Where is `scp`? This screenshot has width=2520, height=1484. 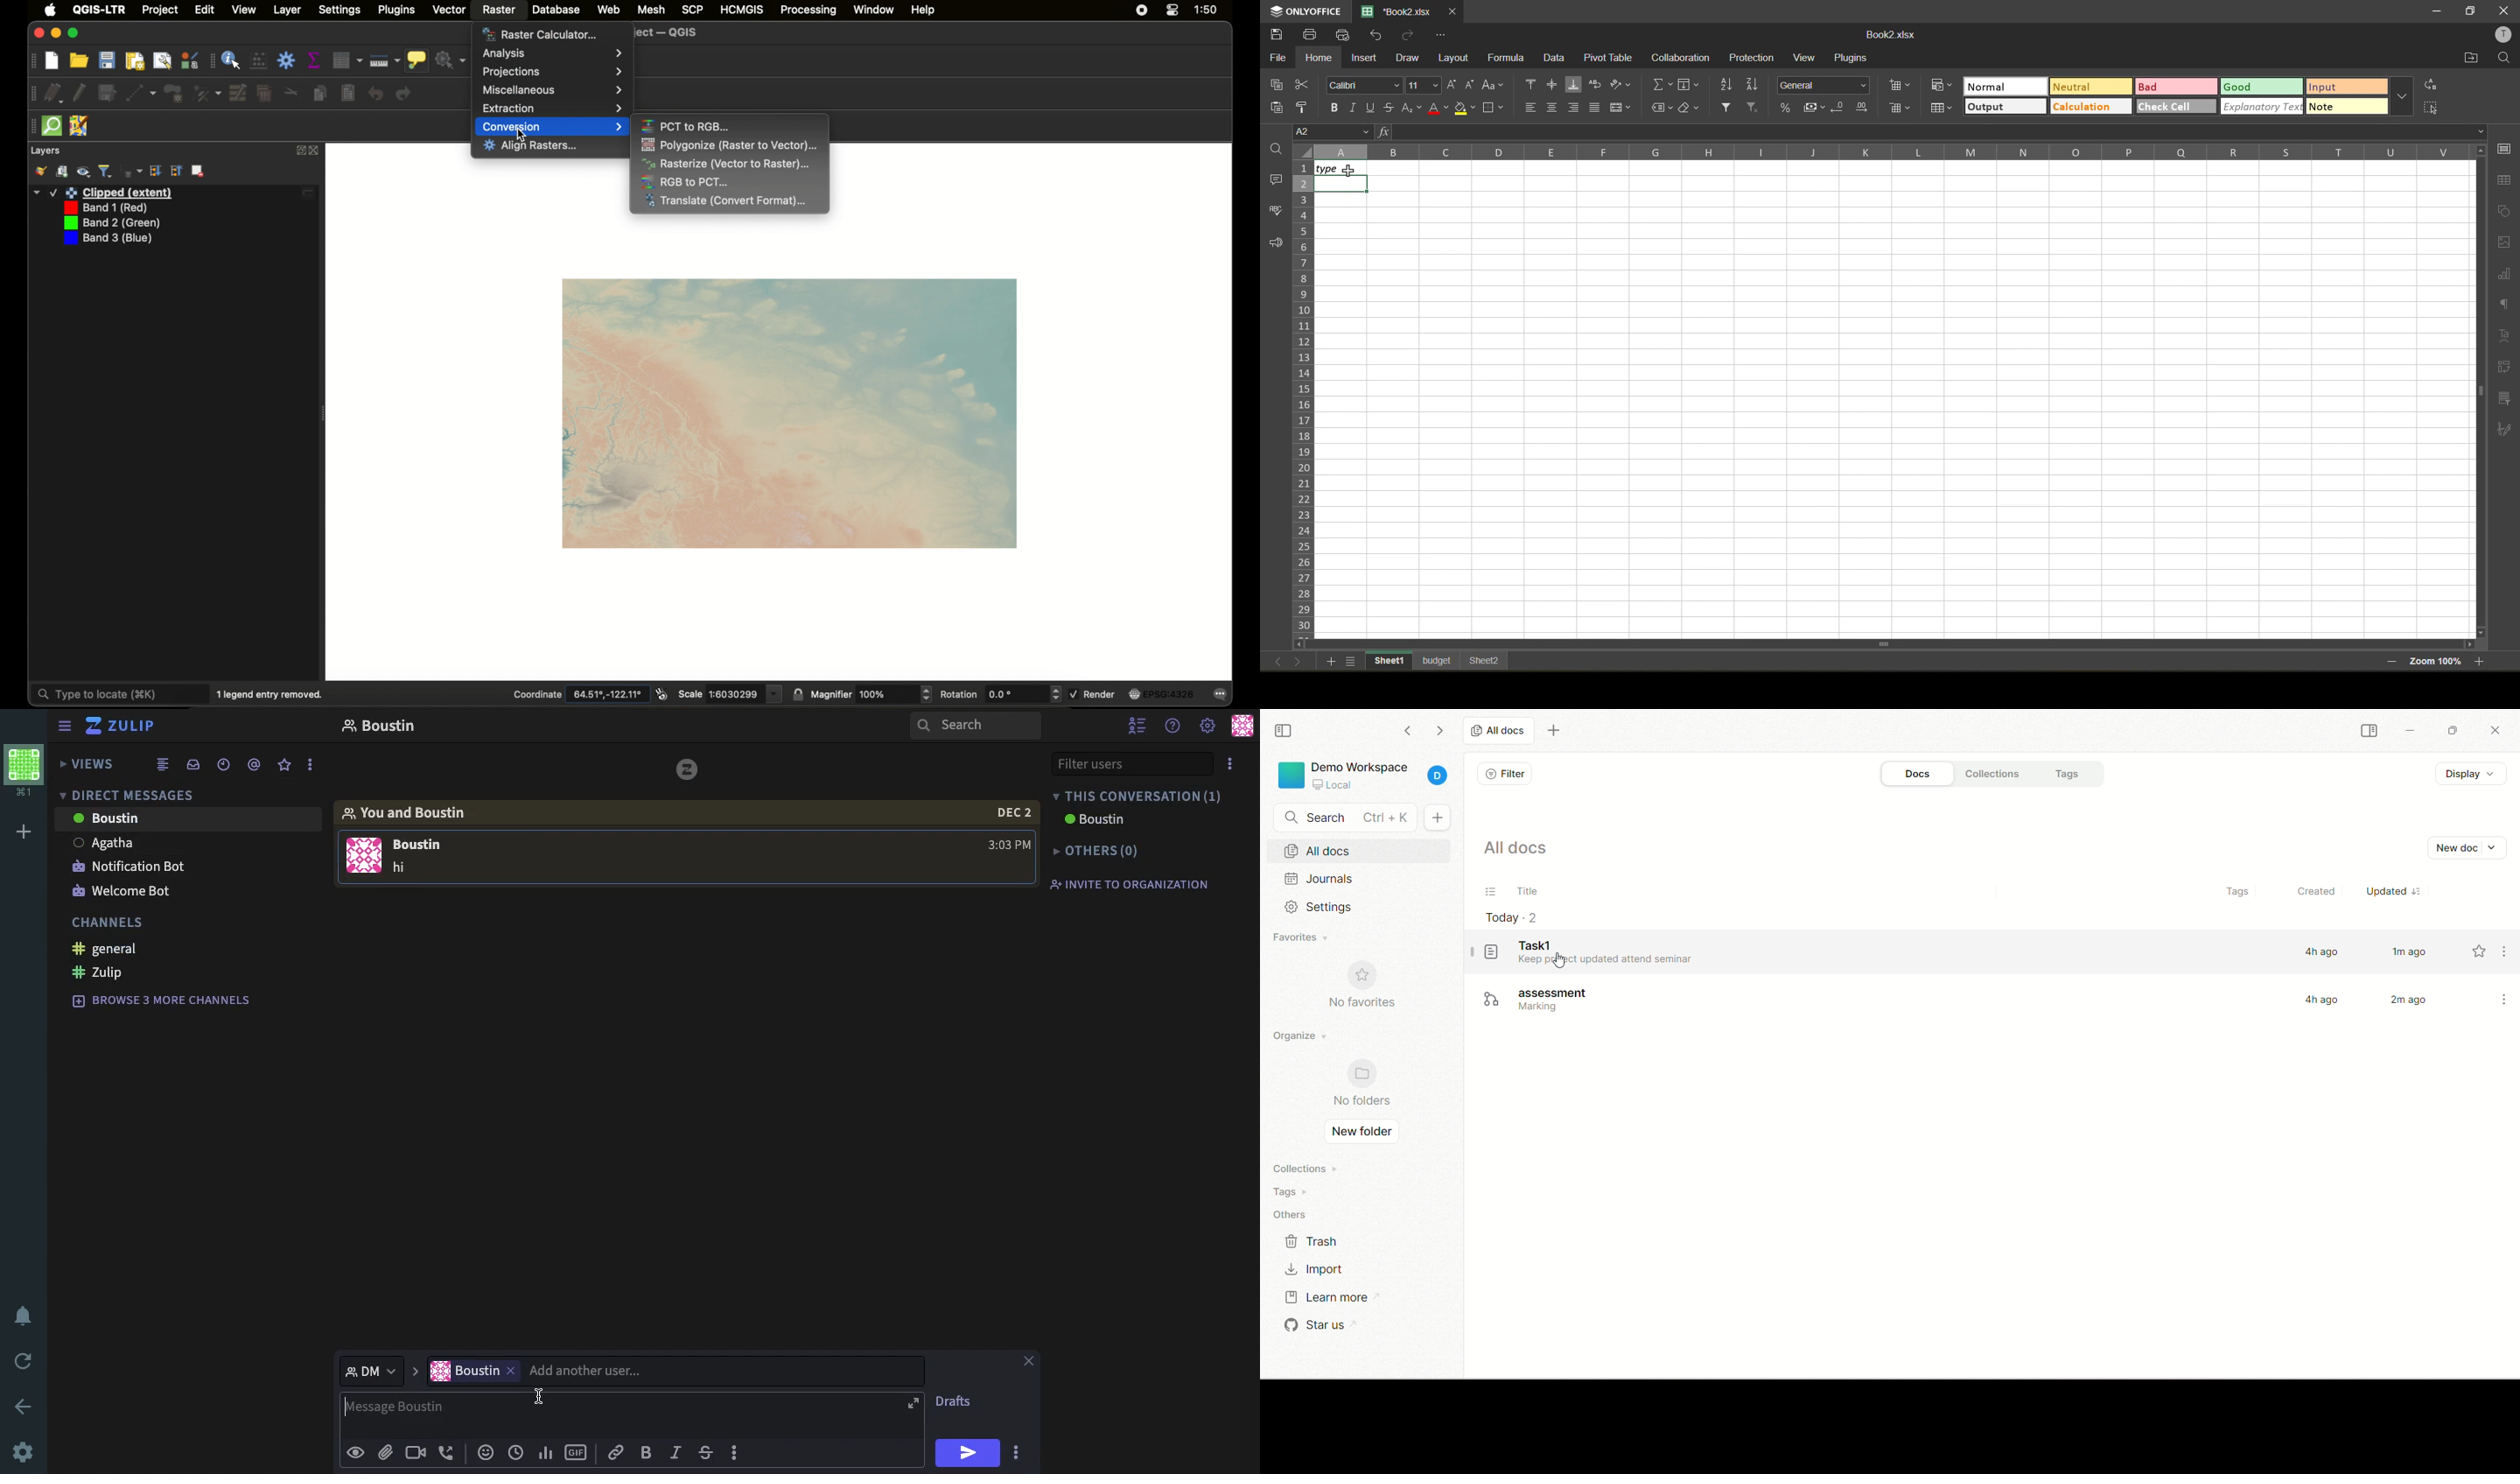
scp is located at coordinates (690, 9).